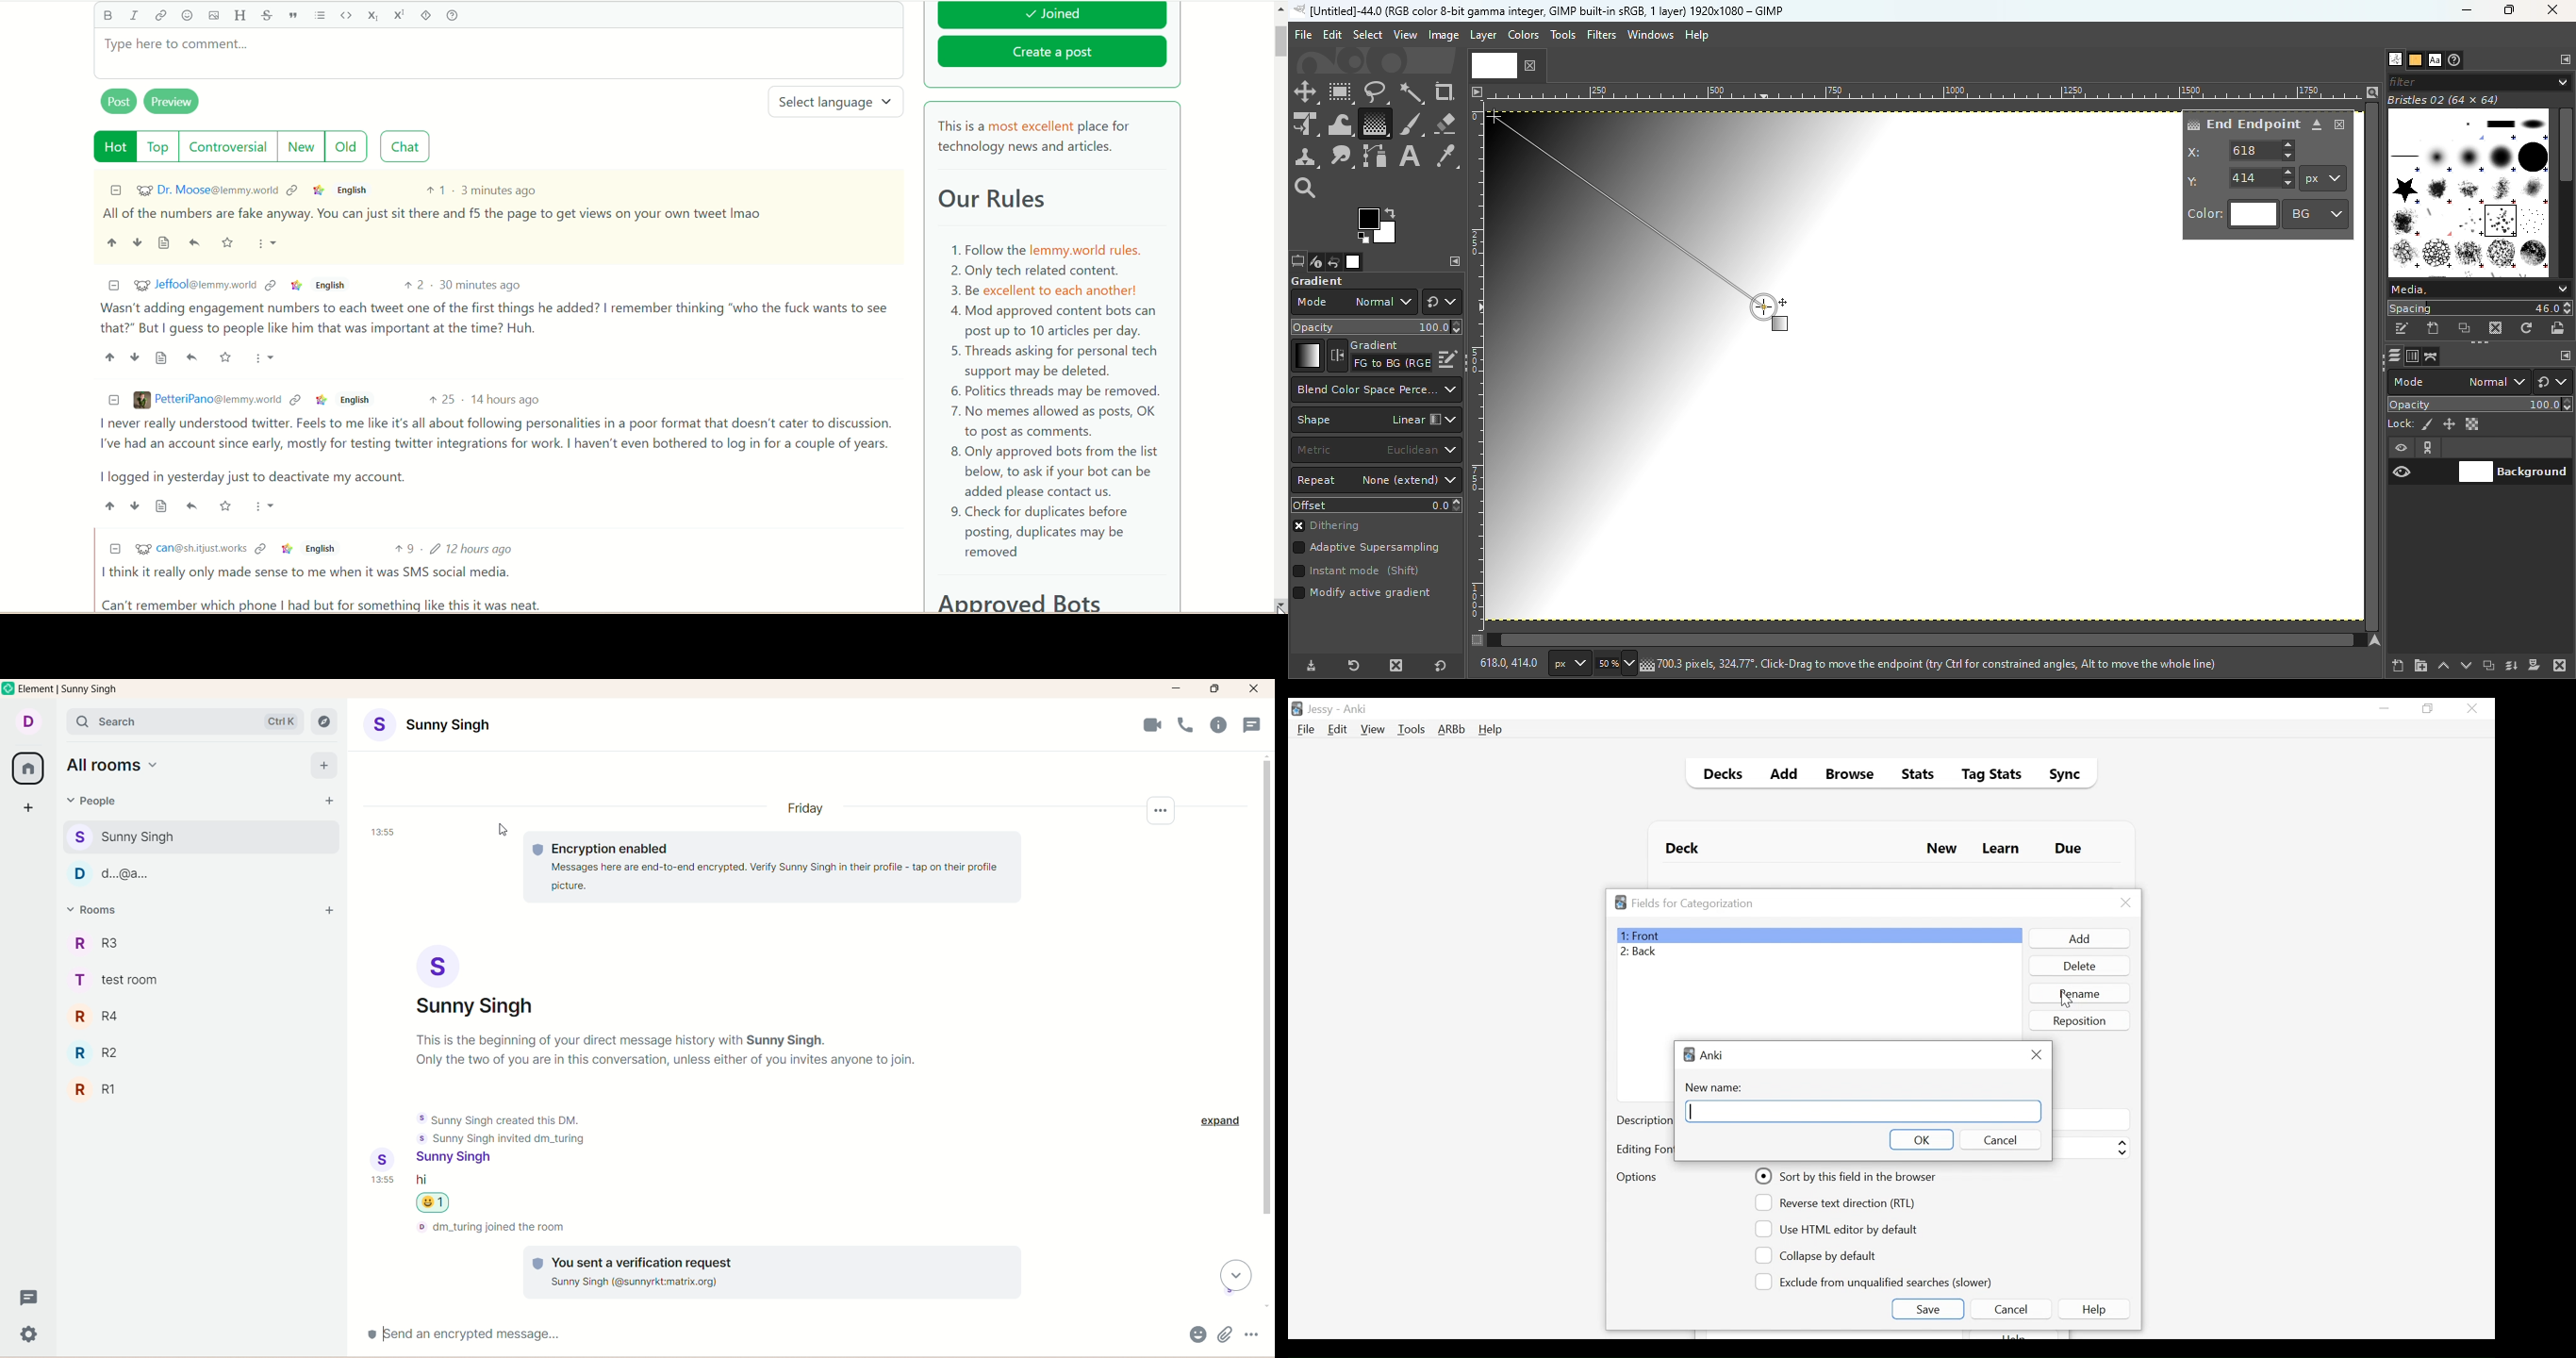 This screenshot has height=1372, width=2576. Describe the element at coordinates (1490, 731) in the screenshot. I see `Help` at that location.